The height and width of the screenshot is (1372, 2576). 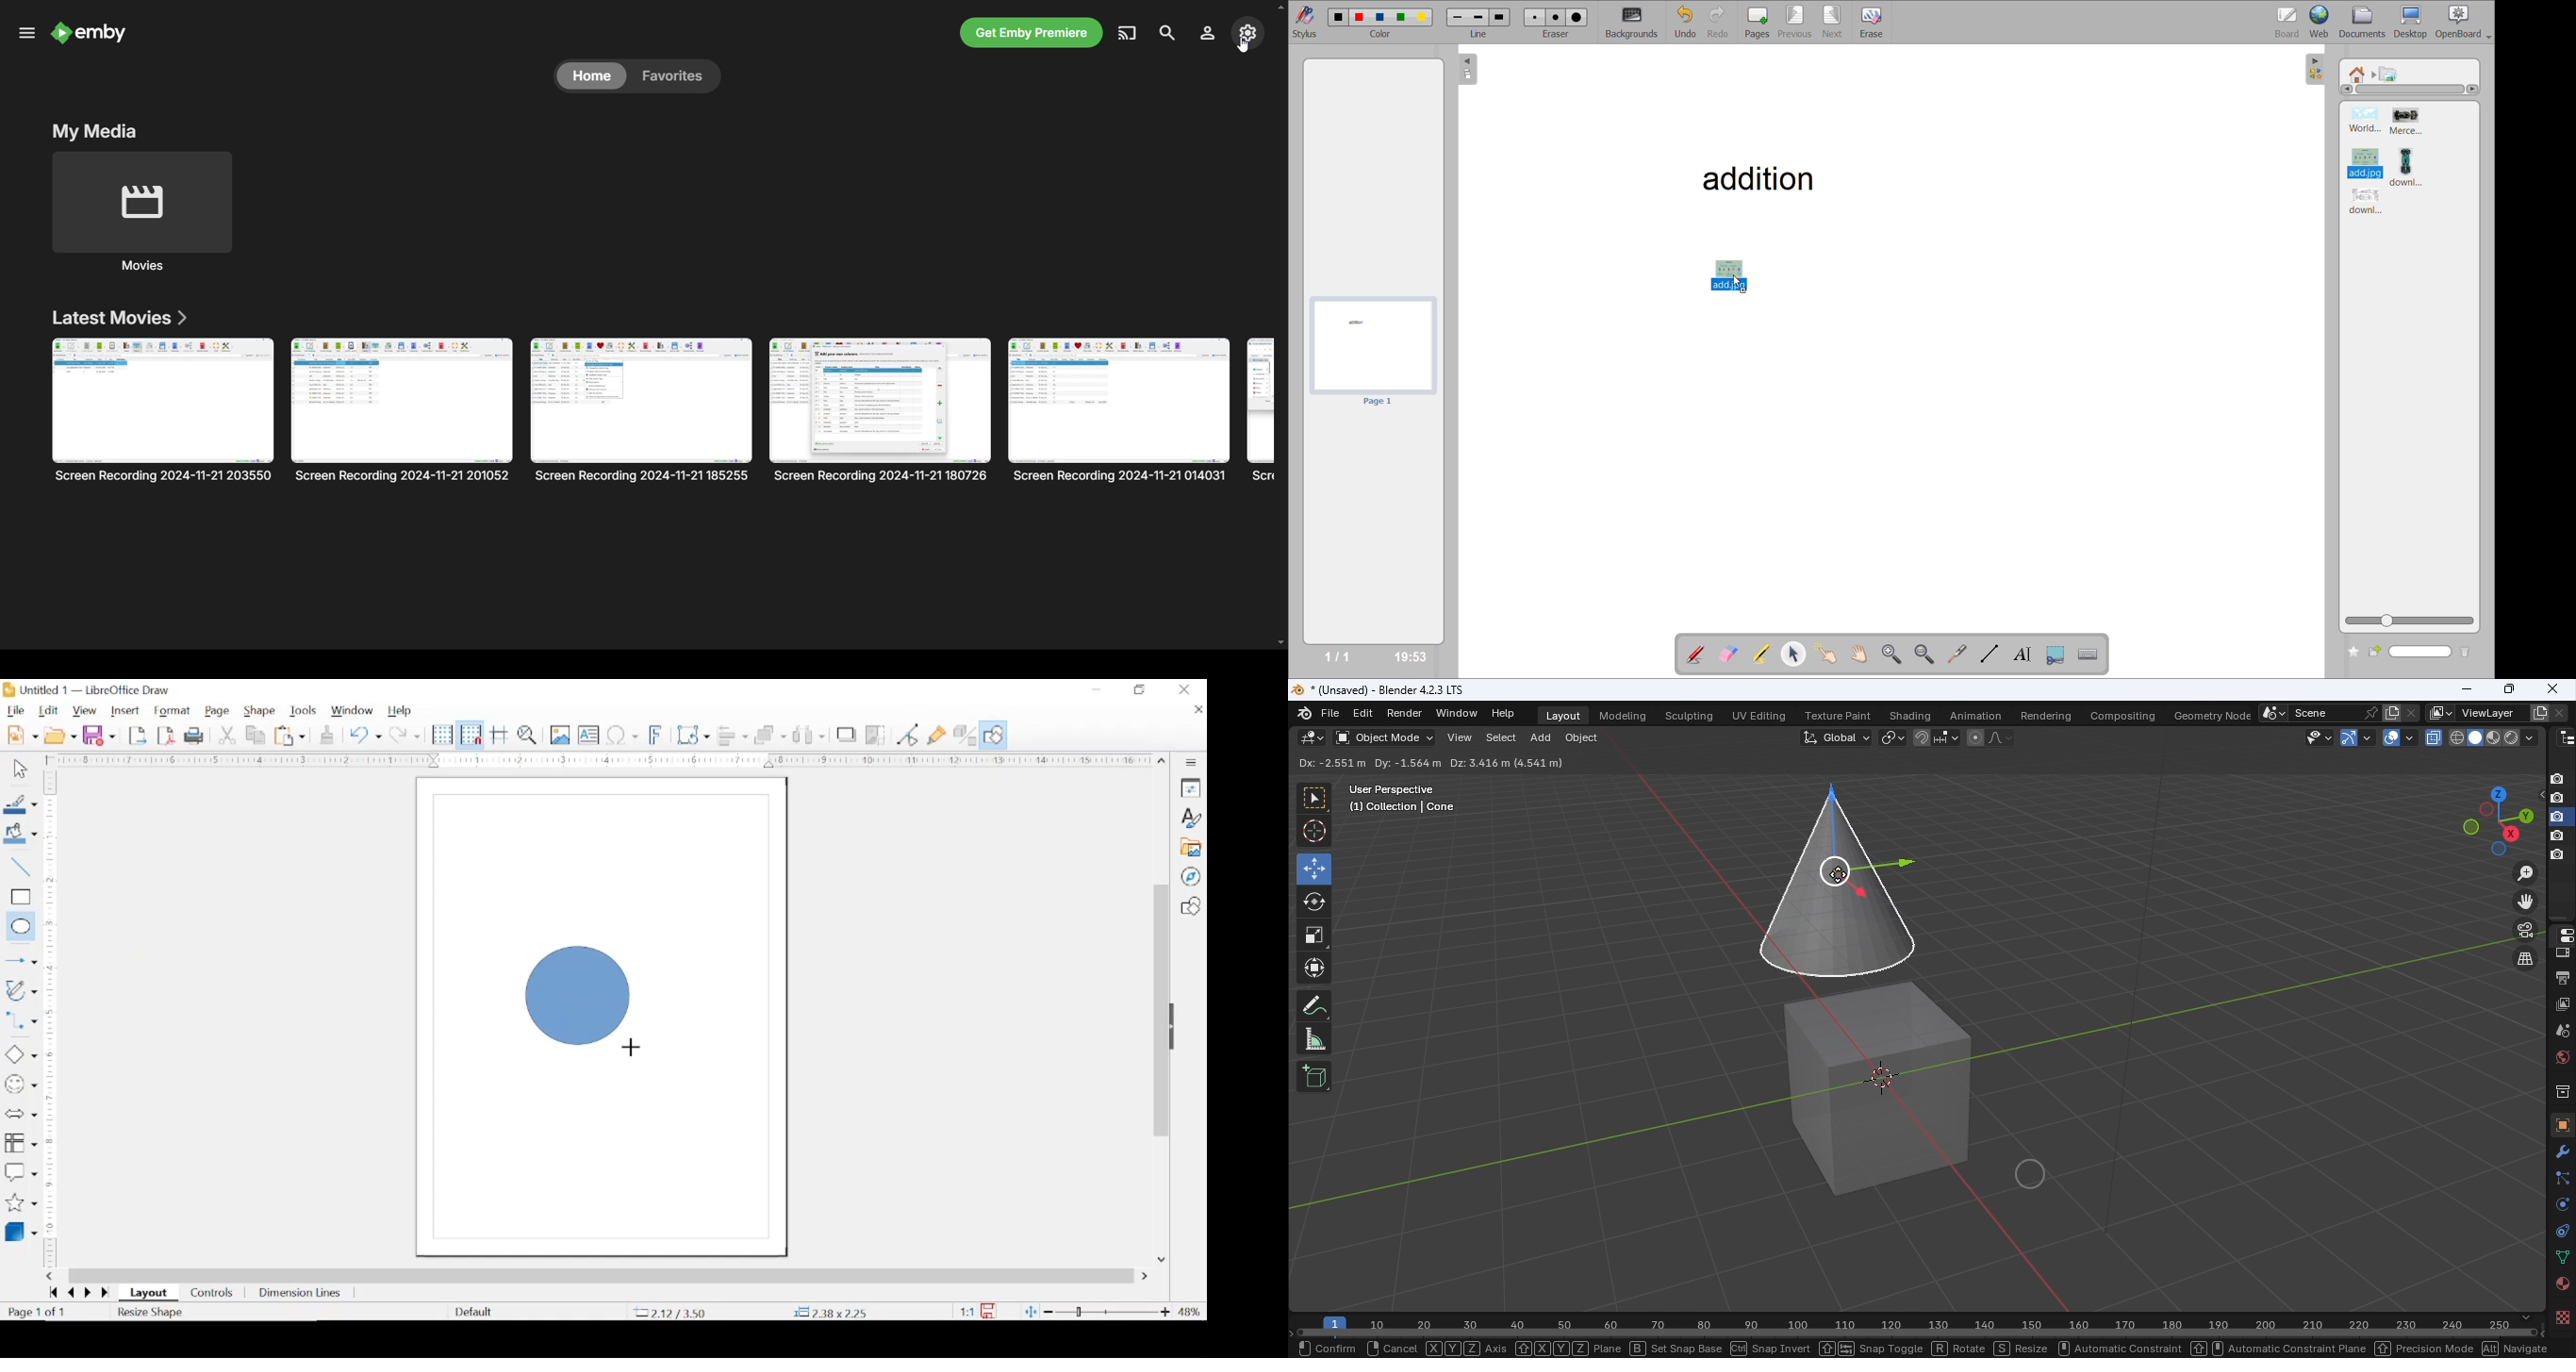 What do you see at coordinates (21, 1085) in the screenshot?
I see `symbol shapes` at bounding box center [21, 1085].